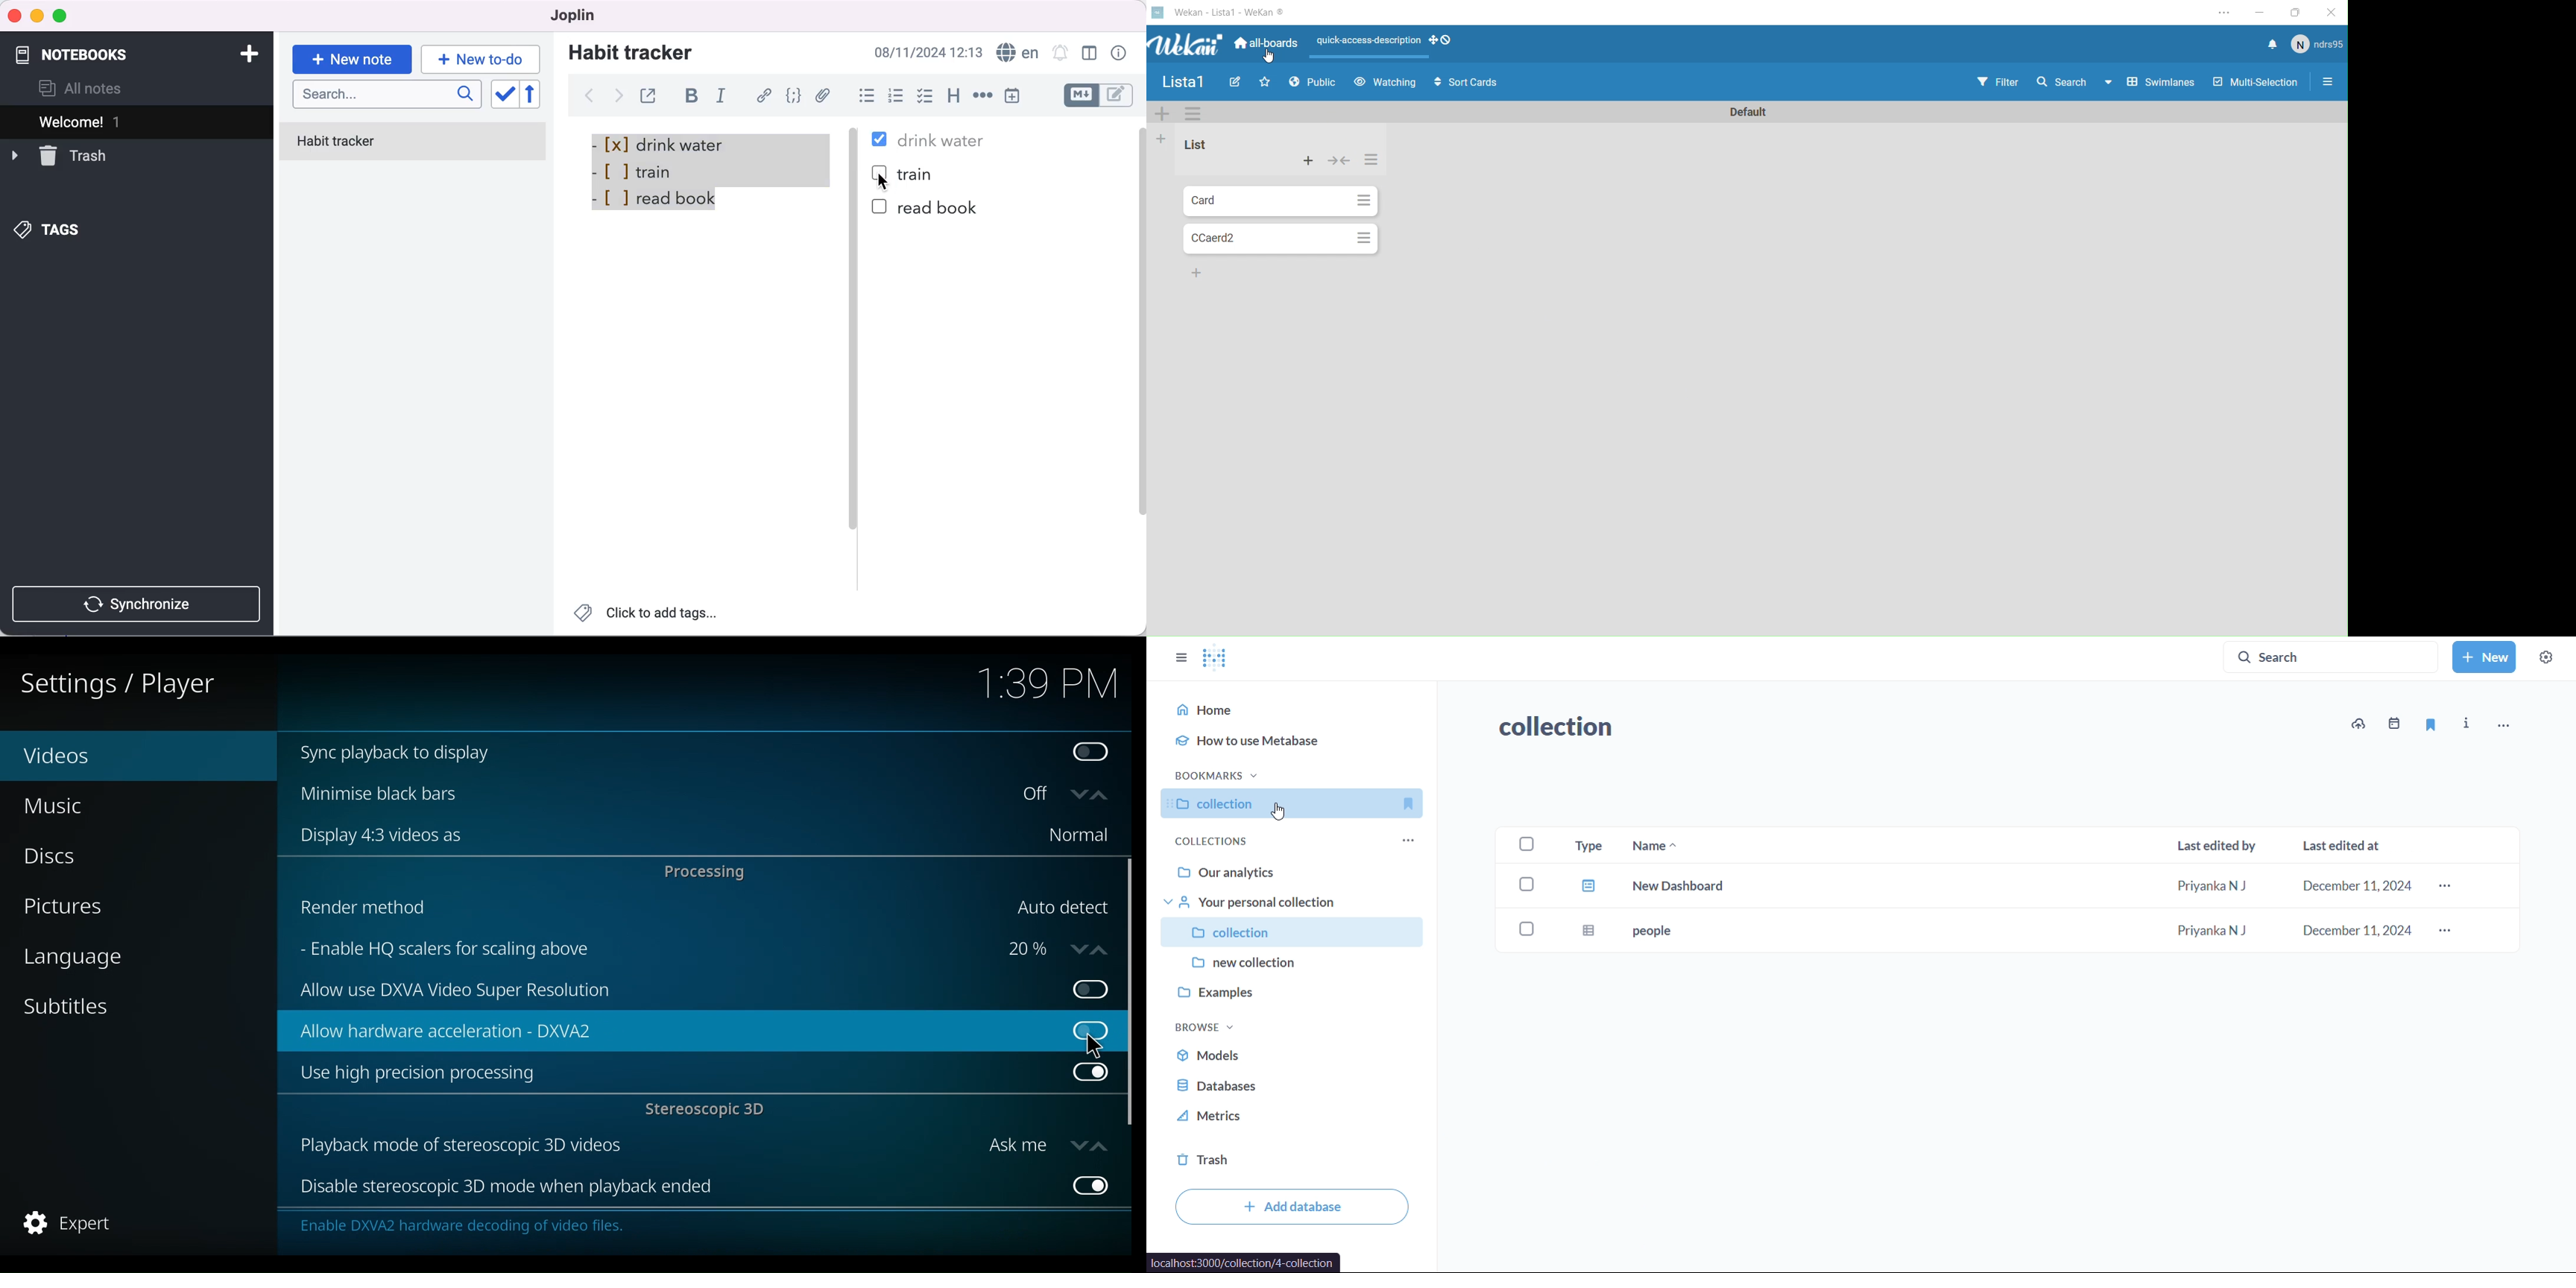  I want to click on habit tracker, so click(413, 143).